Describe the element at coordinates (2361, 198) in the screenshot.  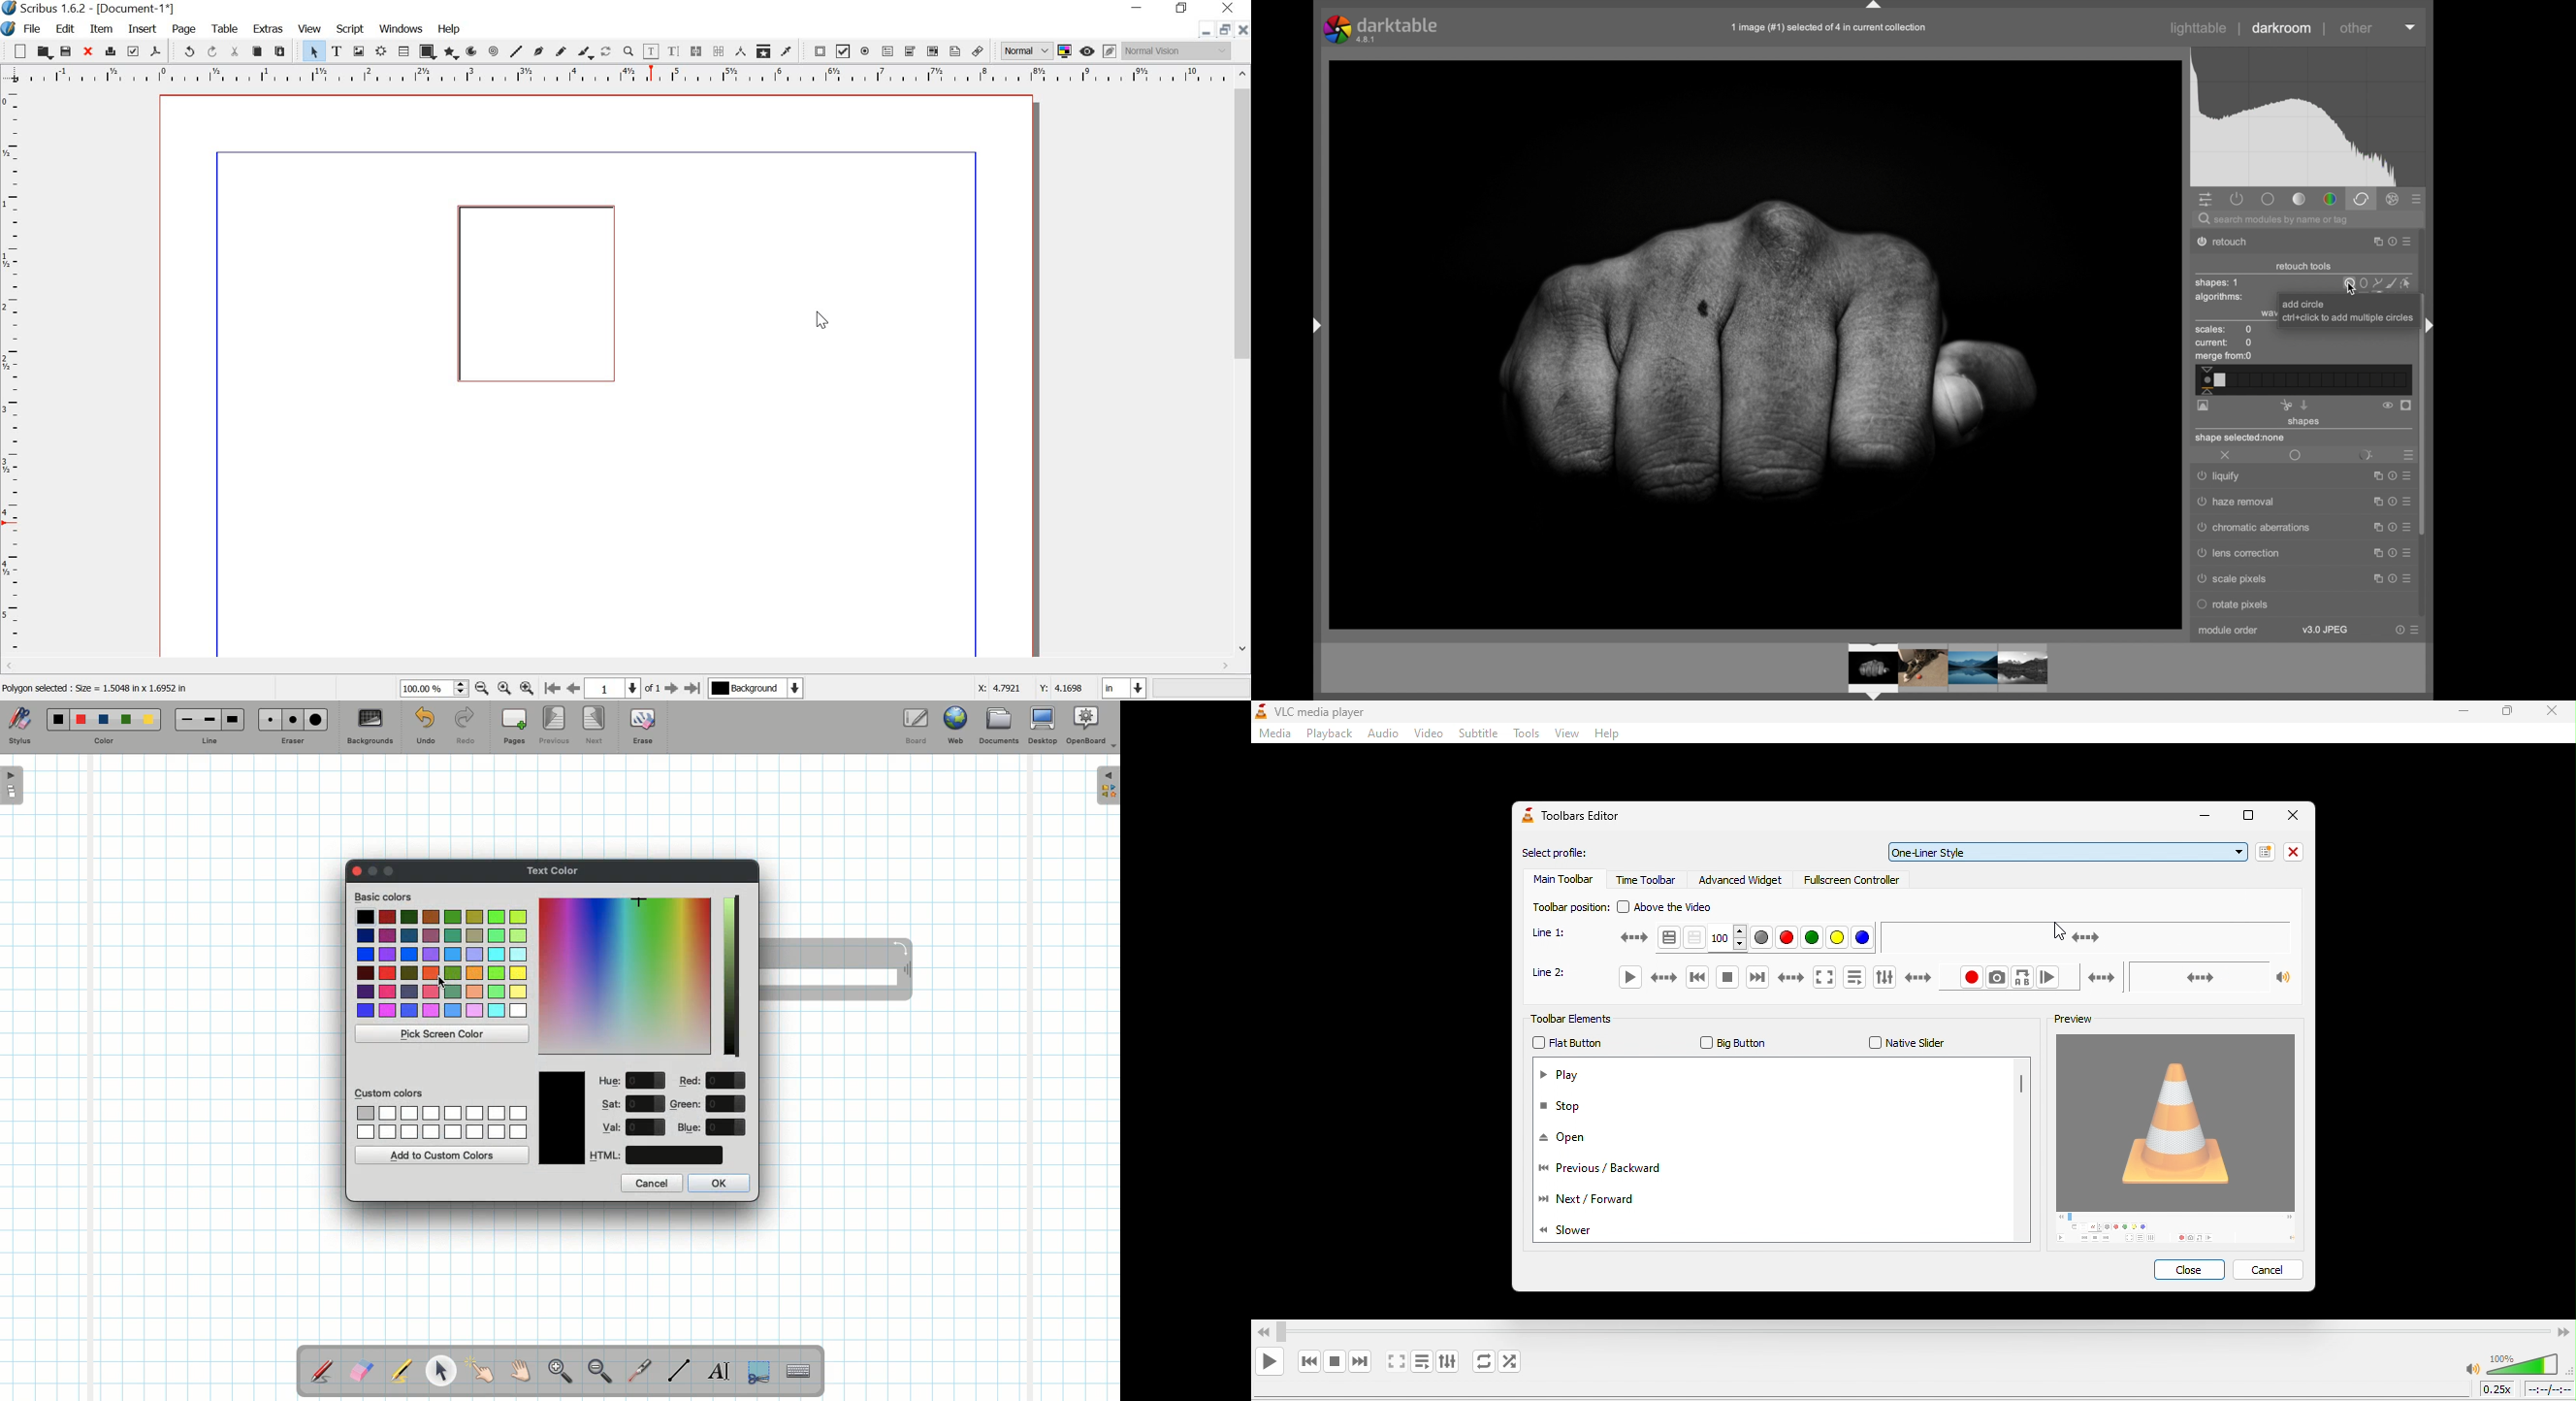
I see `correct` at that location.